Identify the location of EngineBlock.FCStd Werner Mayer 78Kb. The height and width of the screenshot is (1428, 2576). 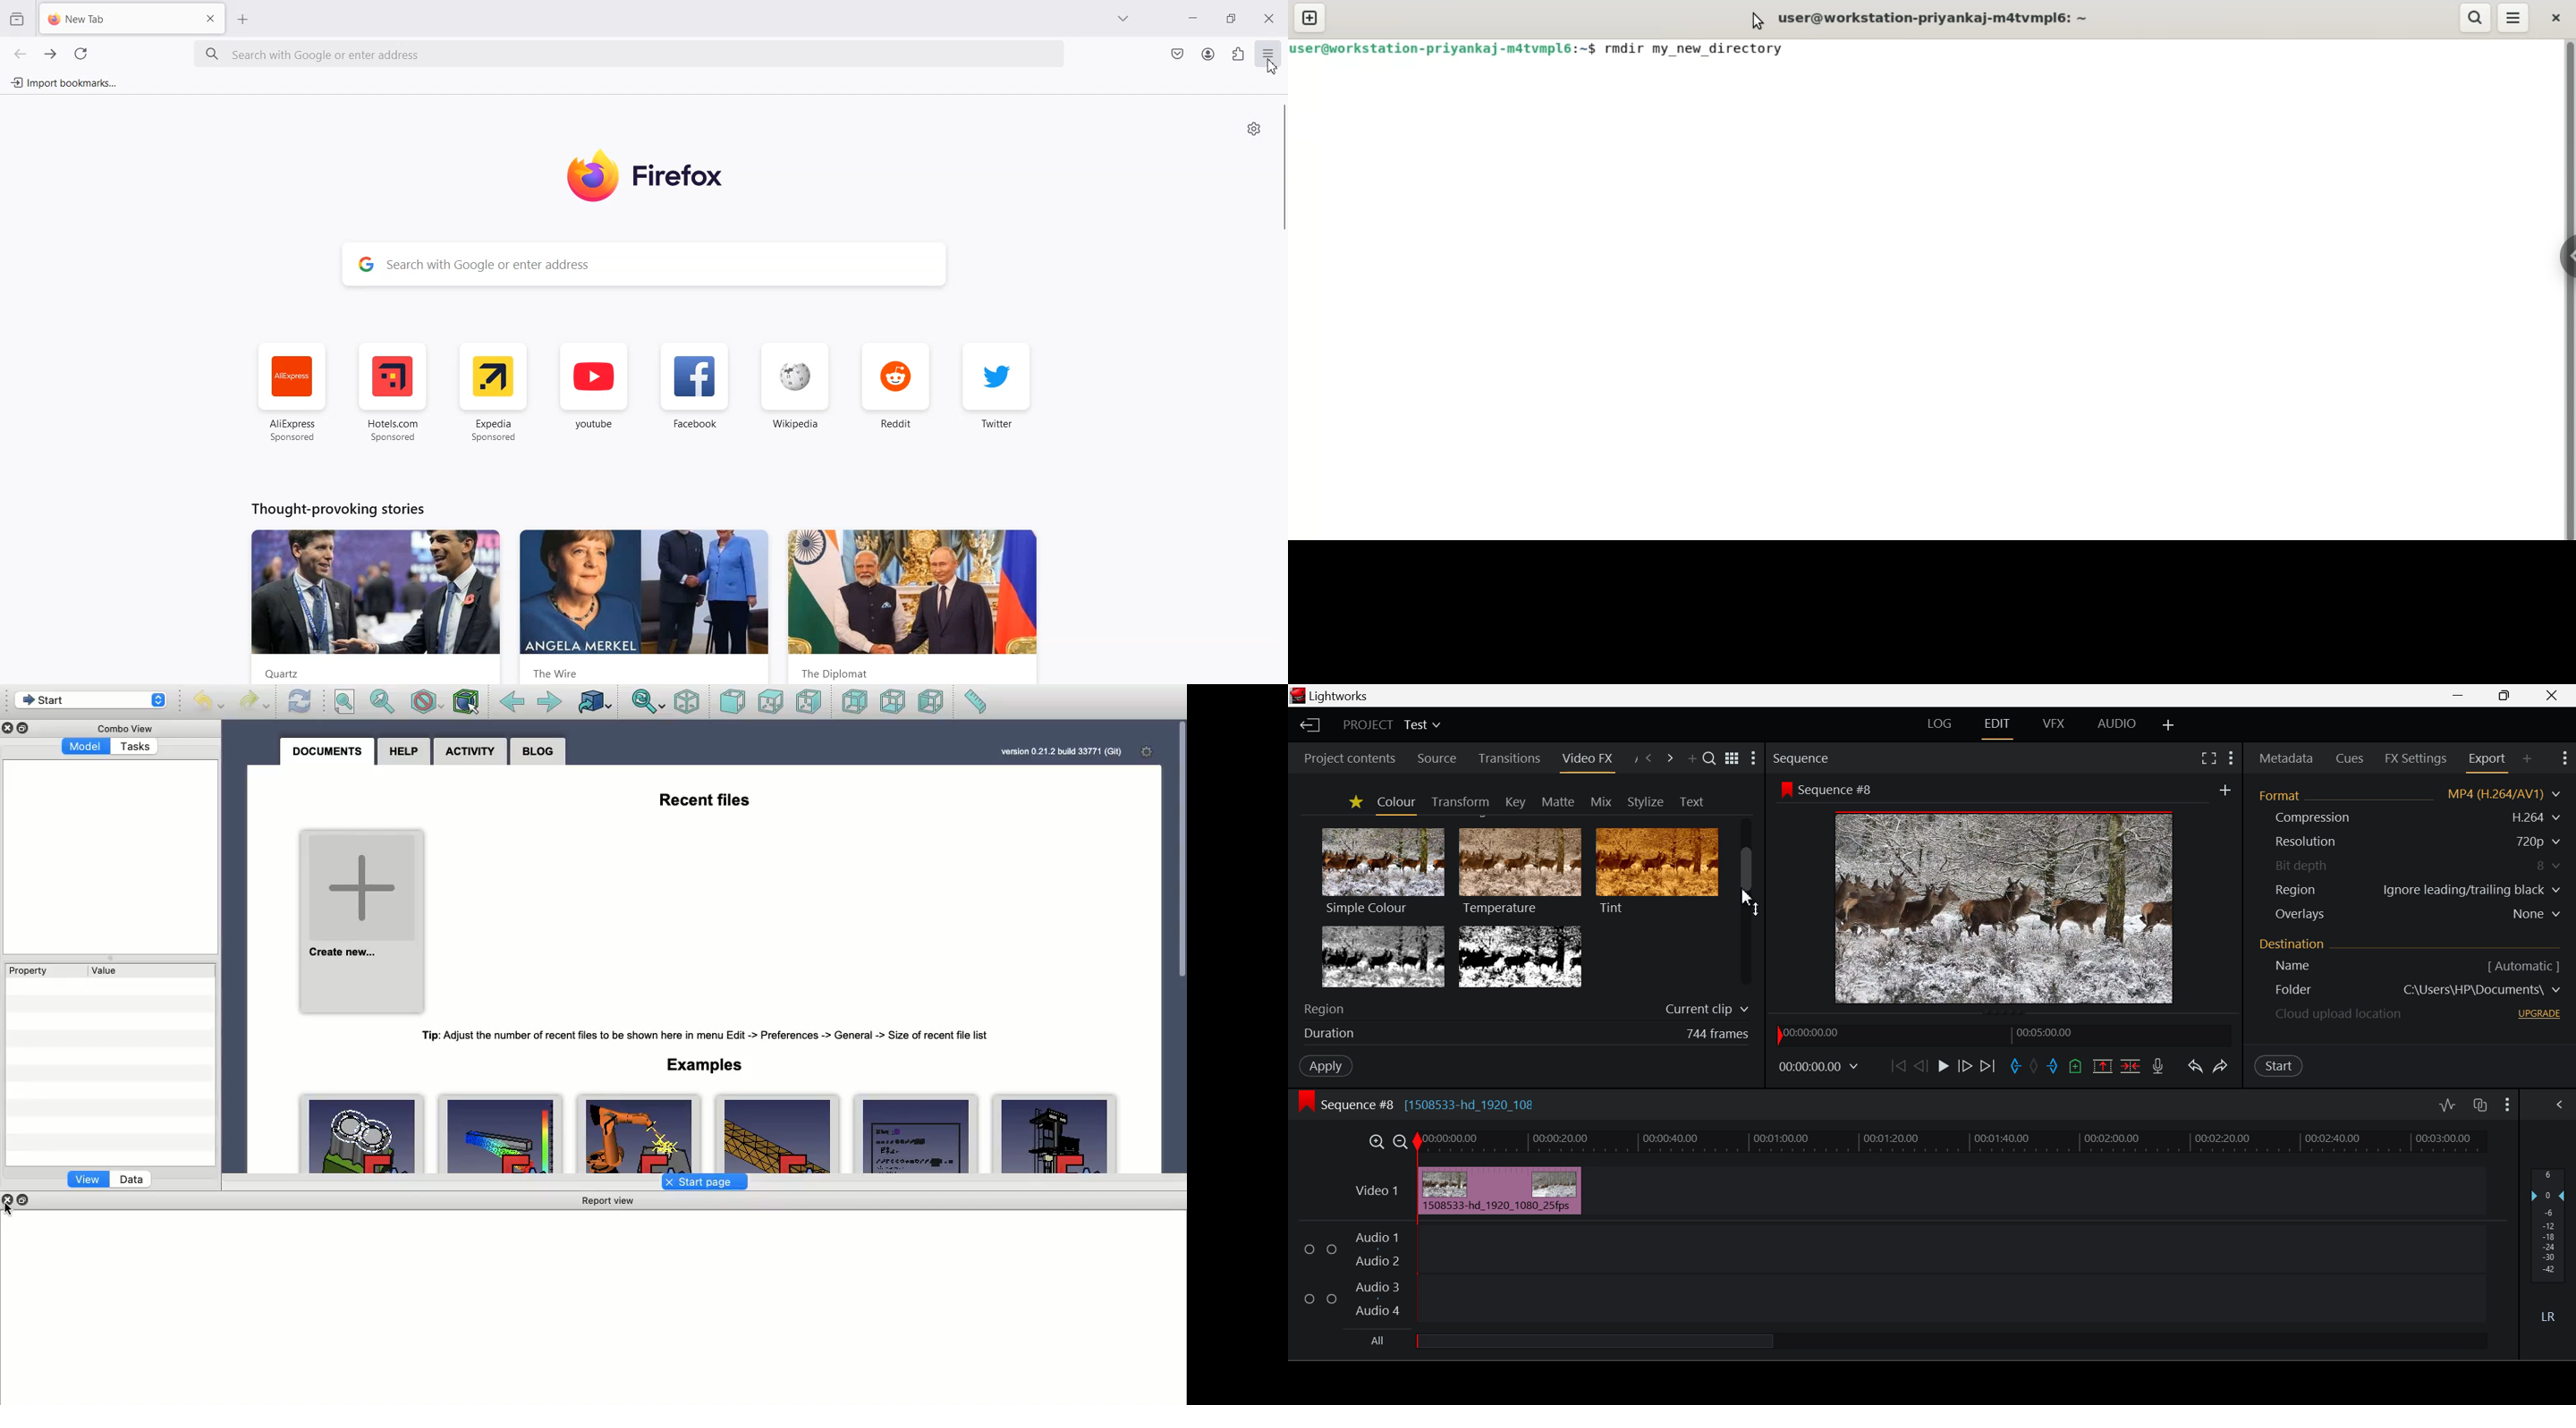
(364, 1134).